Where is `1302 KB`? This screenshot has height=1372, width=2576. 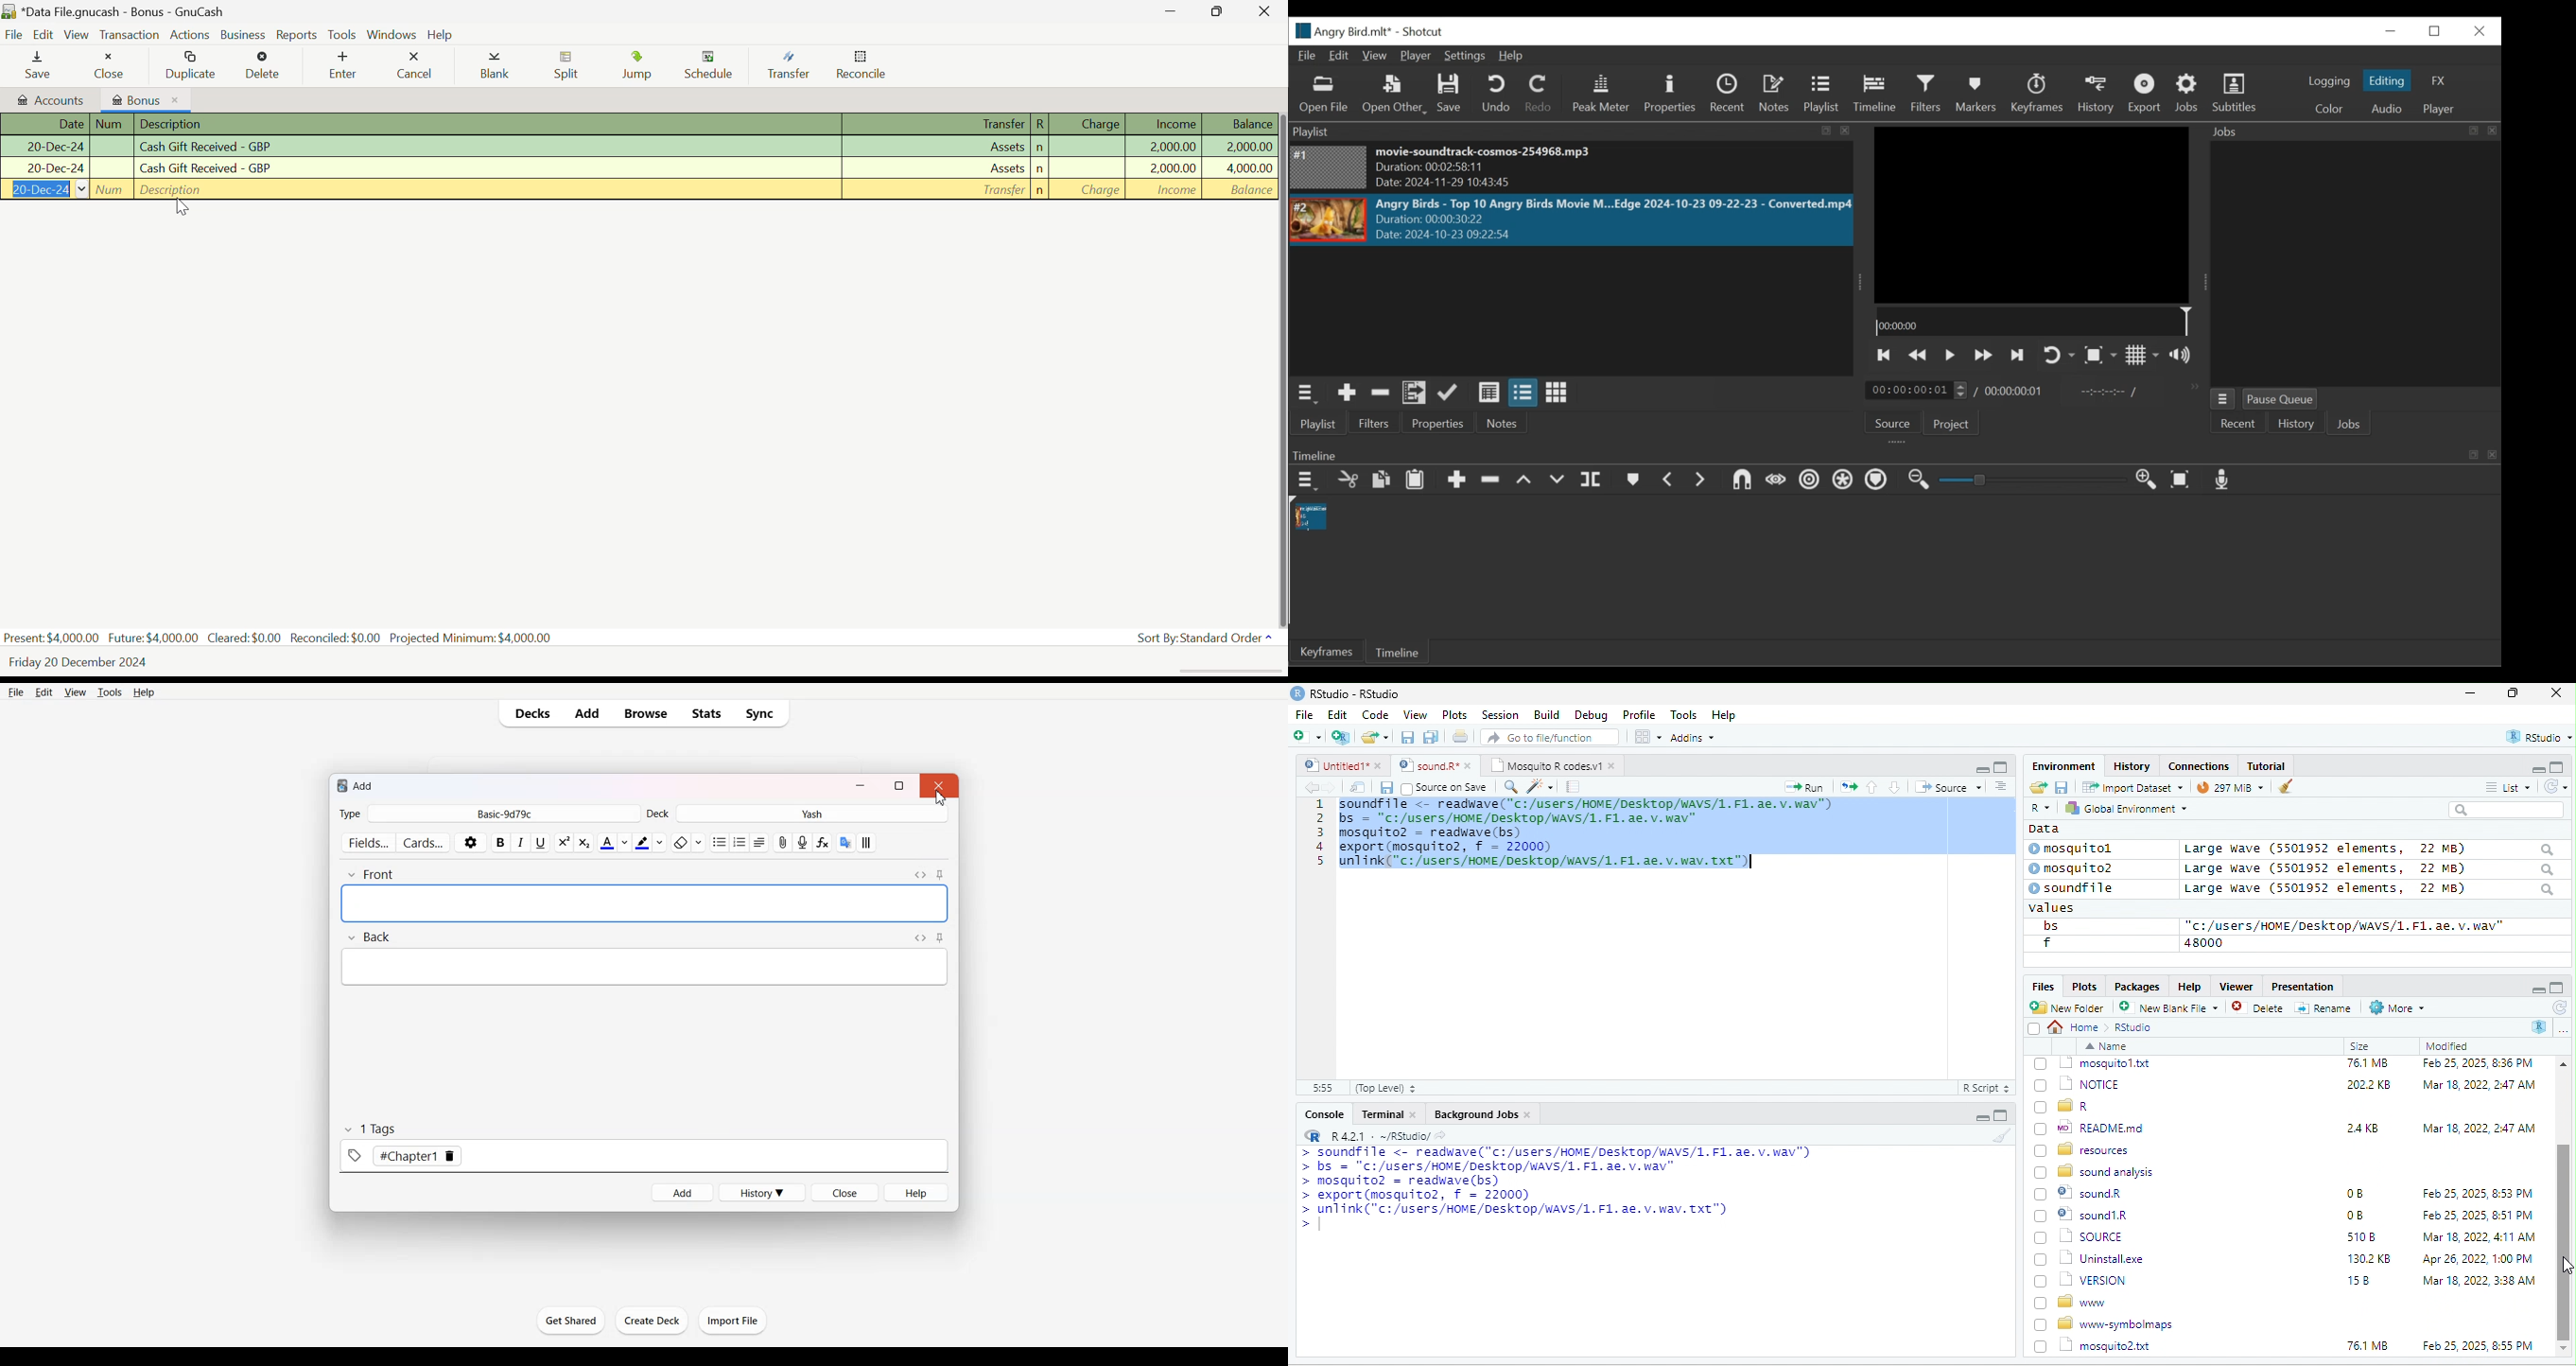
1302 KB is located at coordinates (2371, 1349).